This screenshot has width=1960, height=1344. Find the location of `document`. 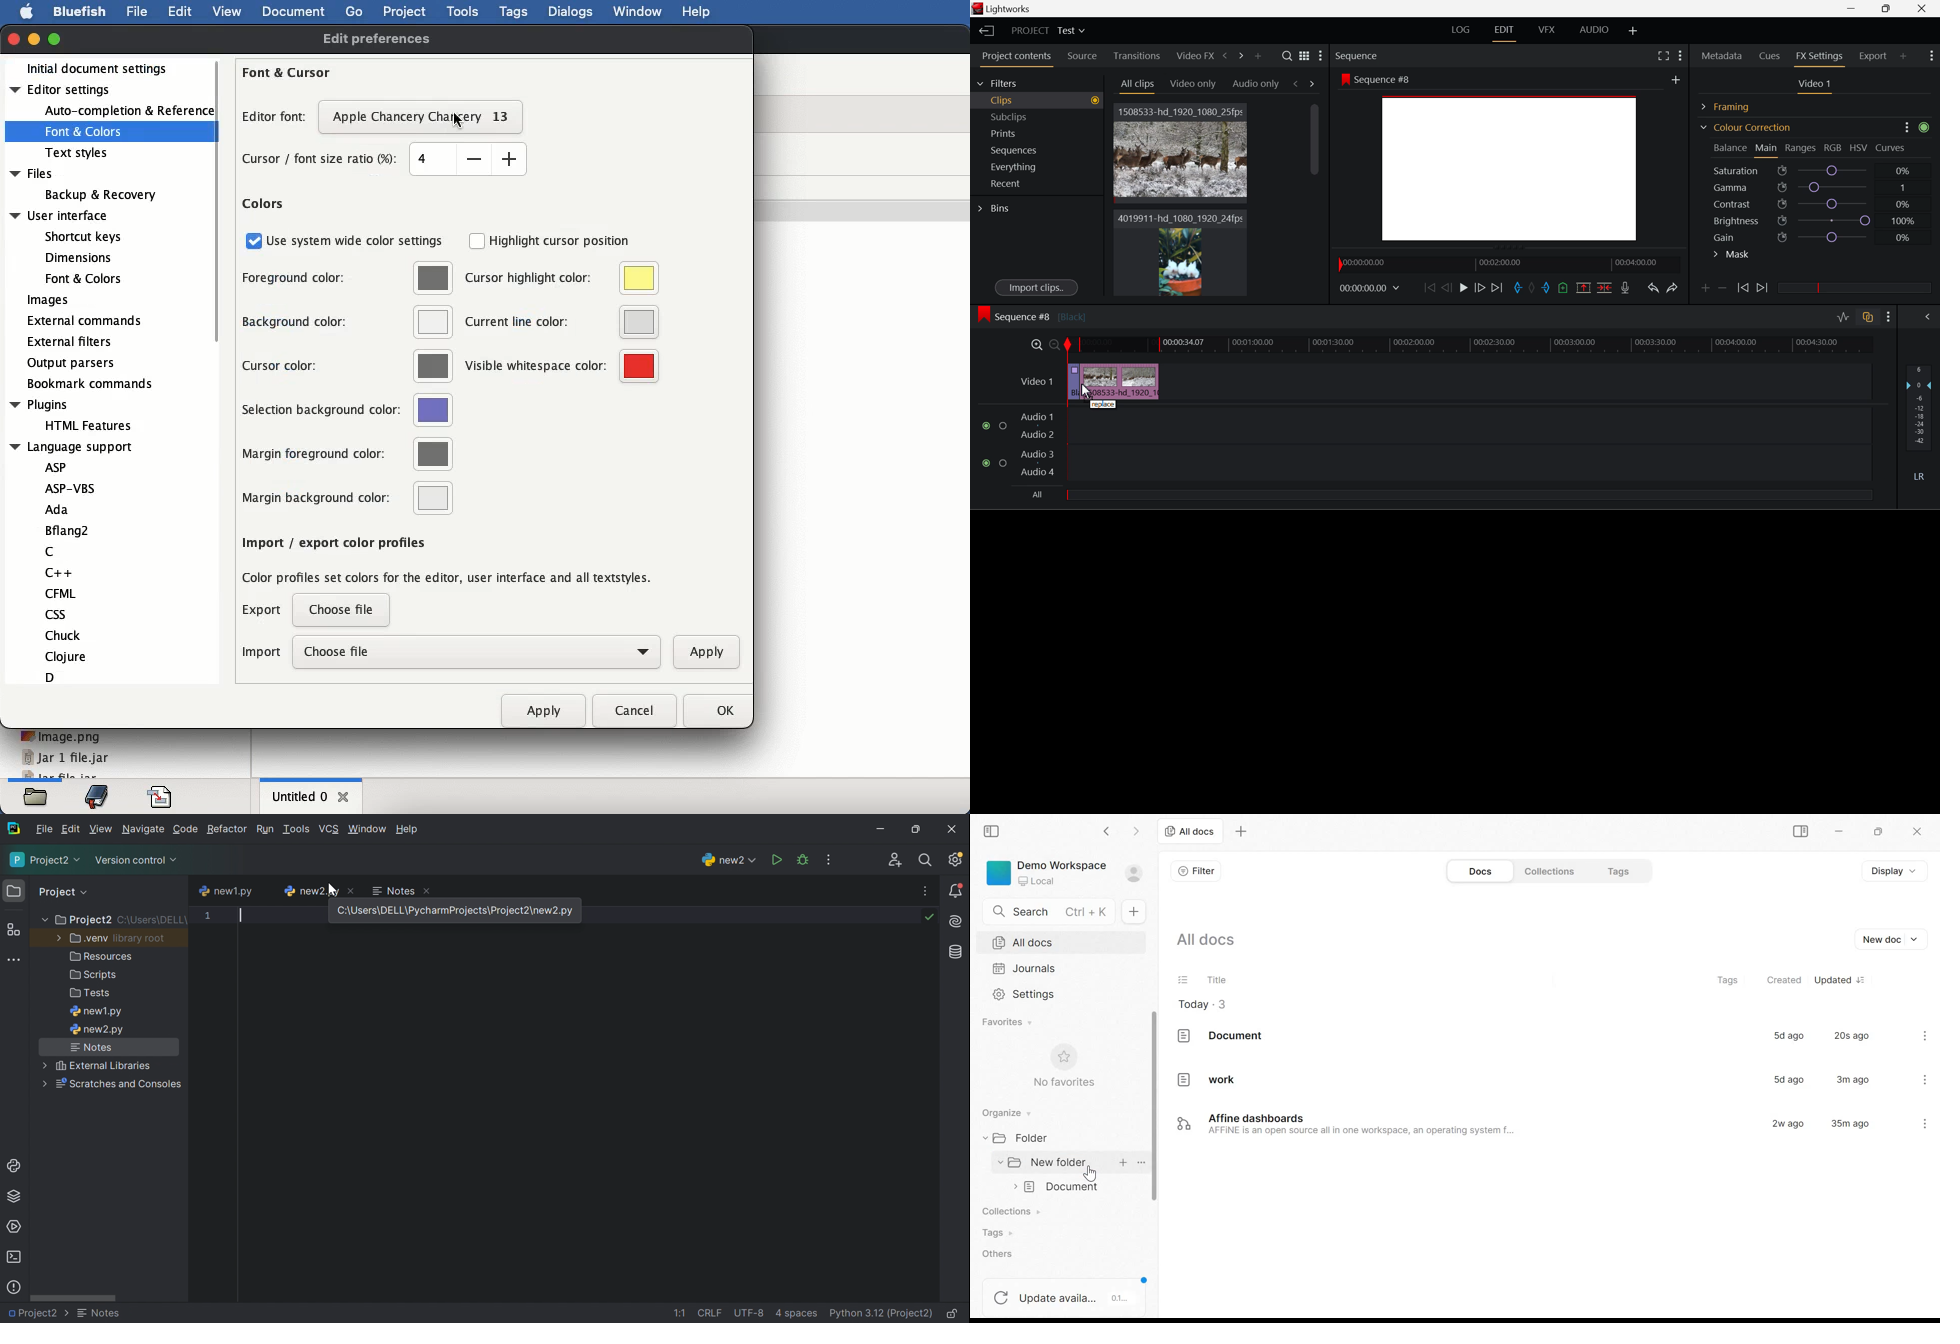

document is located at coordinates (295, 14).